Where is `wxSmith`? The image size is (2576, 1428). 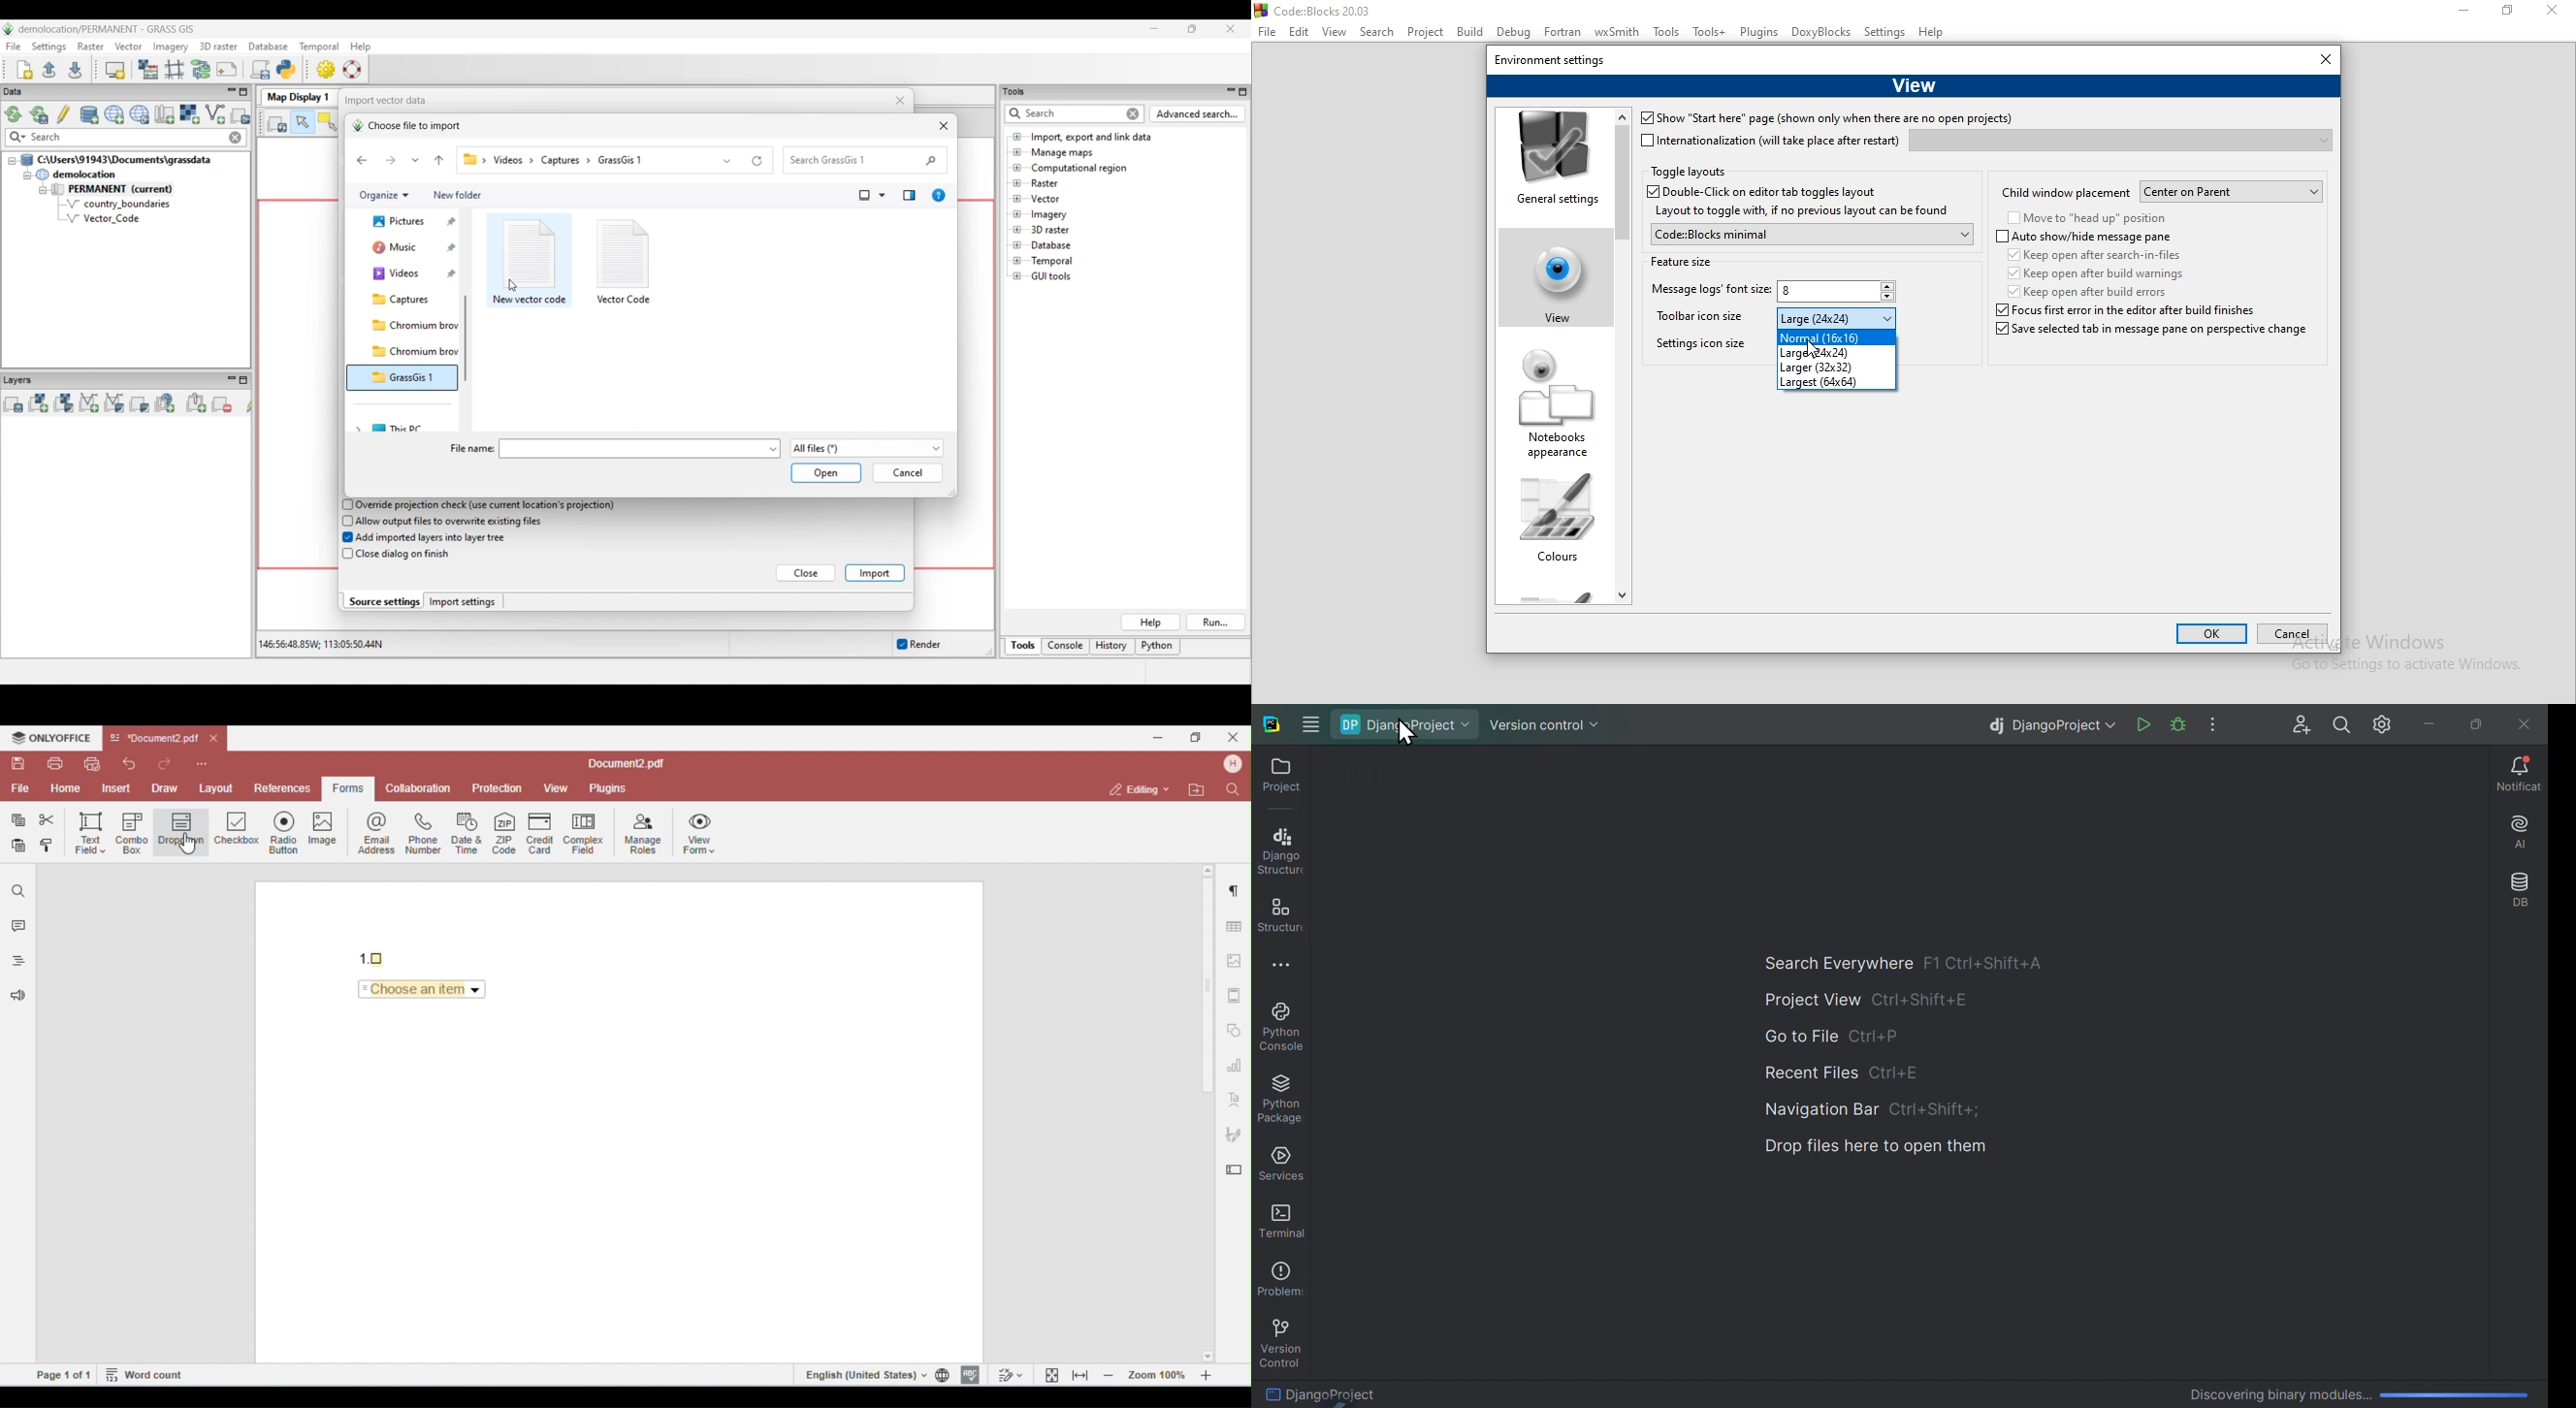 wxSmith is located at coordinates (1620, 33).